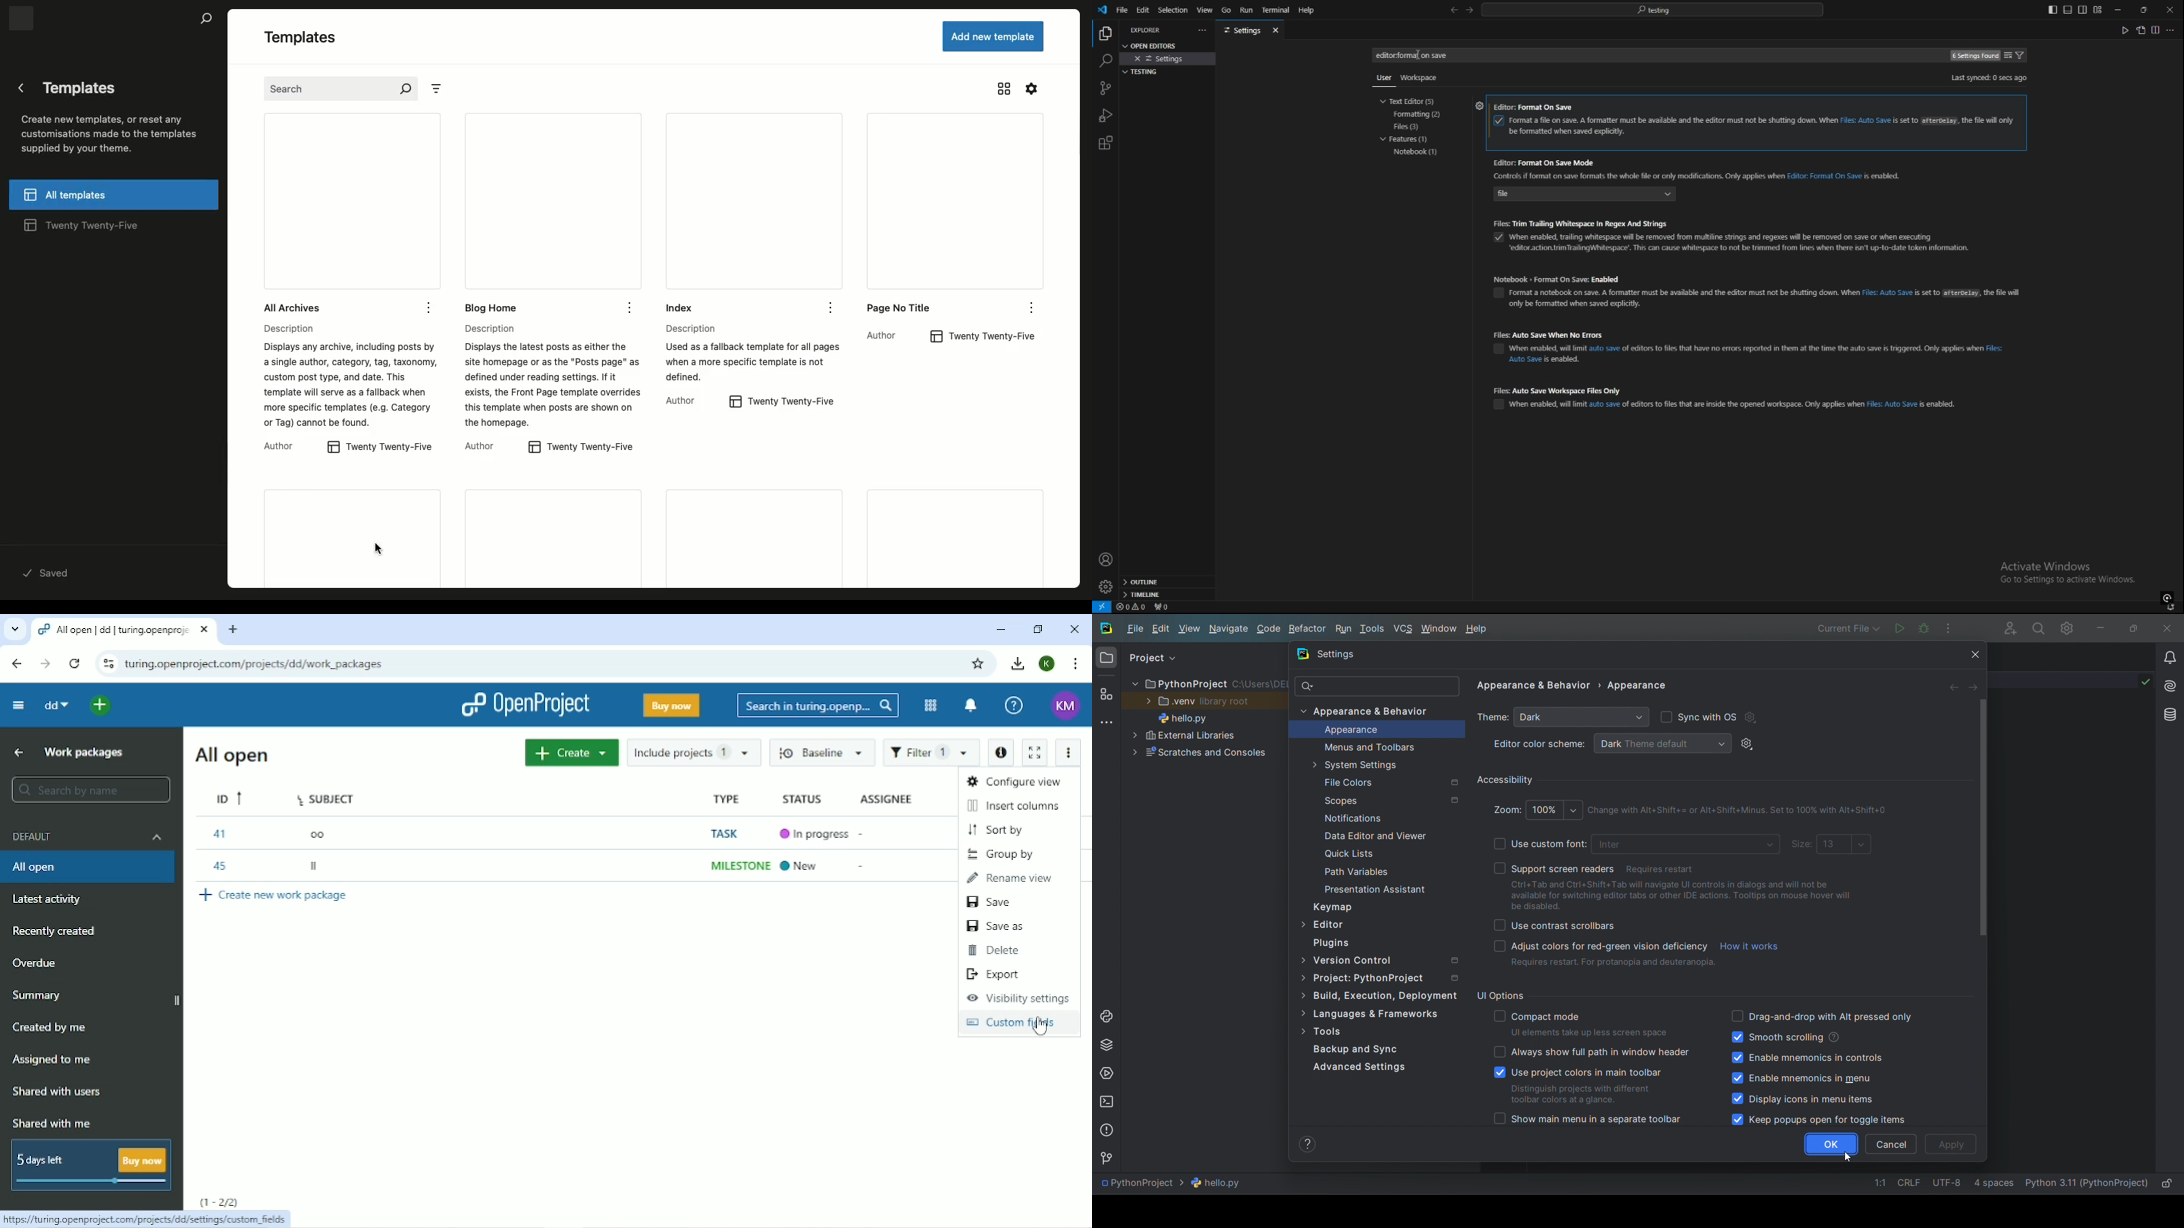  Describe the element at coordinates (1106, 143) in the screenshot. I see `extensions` at that location.